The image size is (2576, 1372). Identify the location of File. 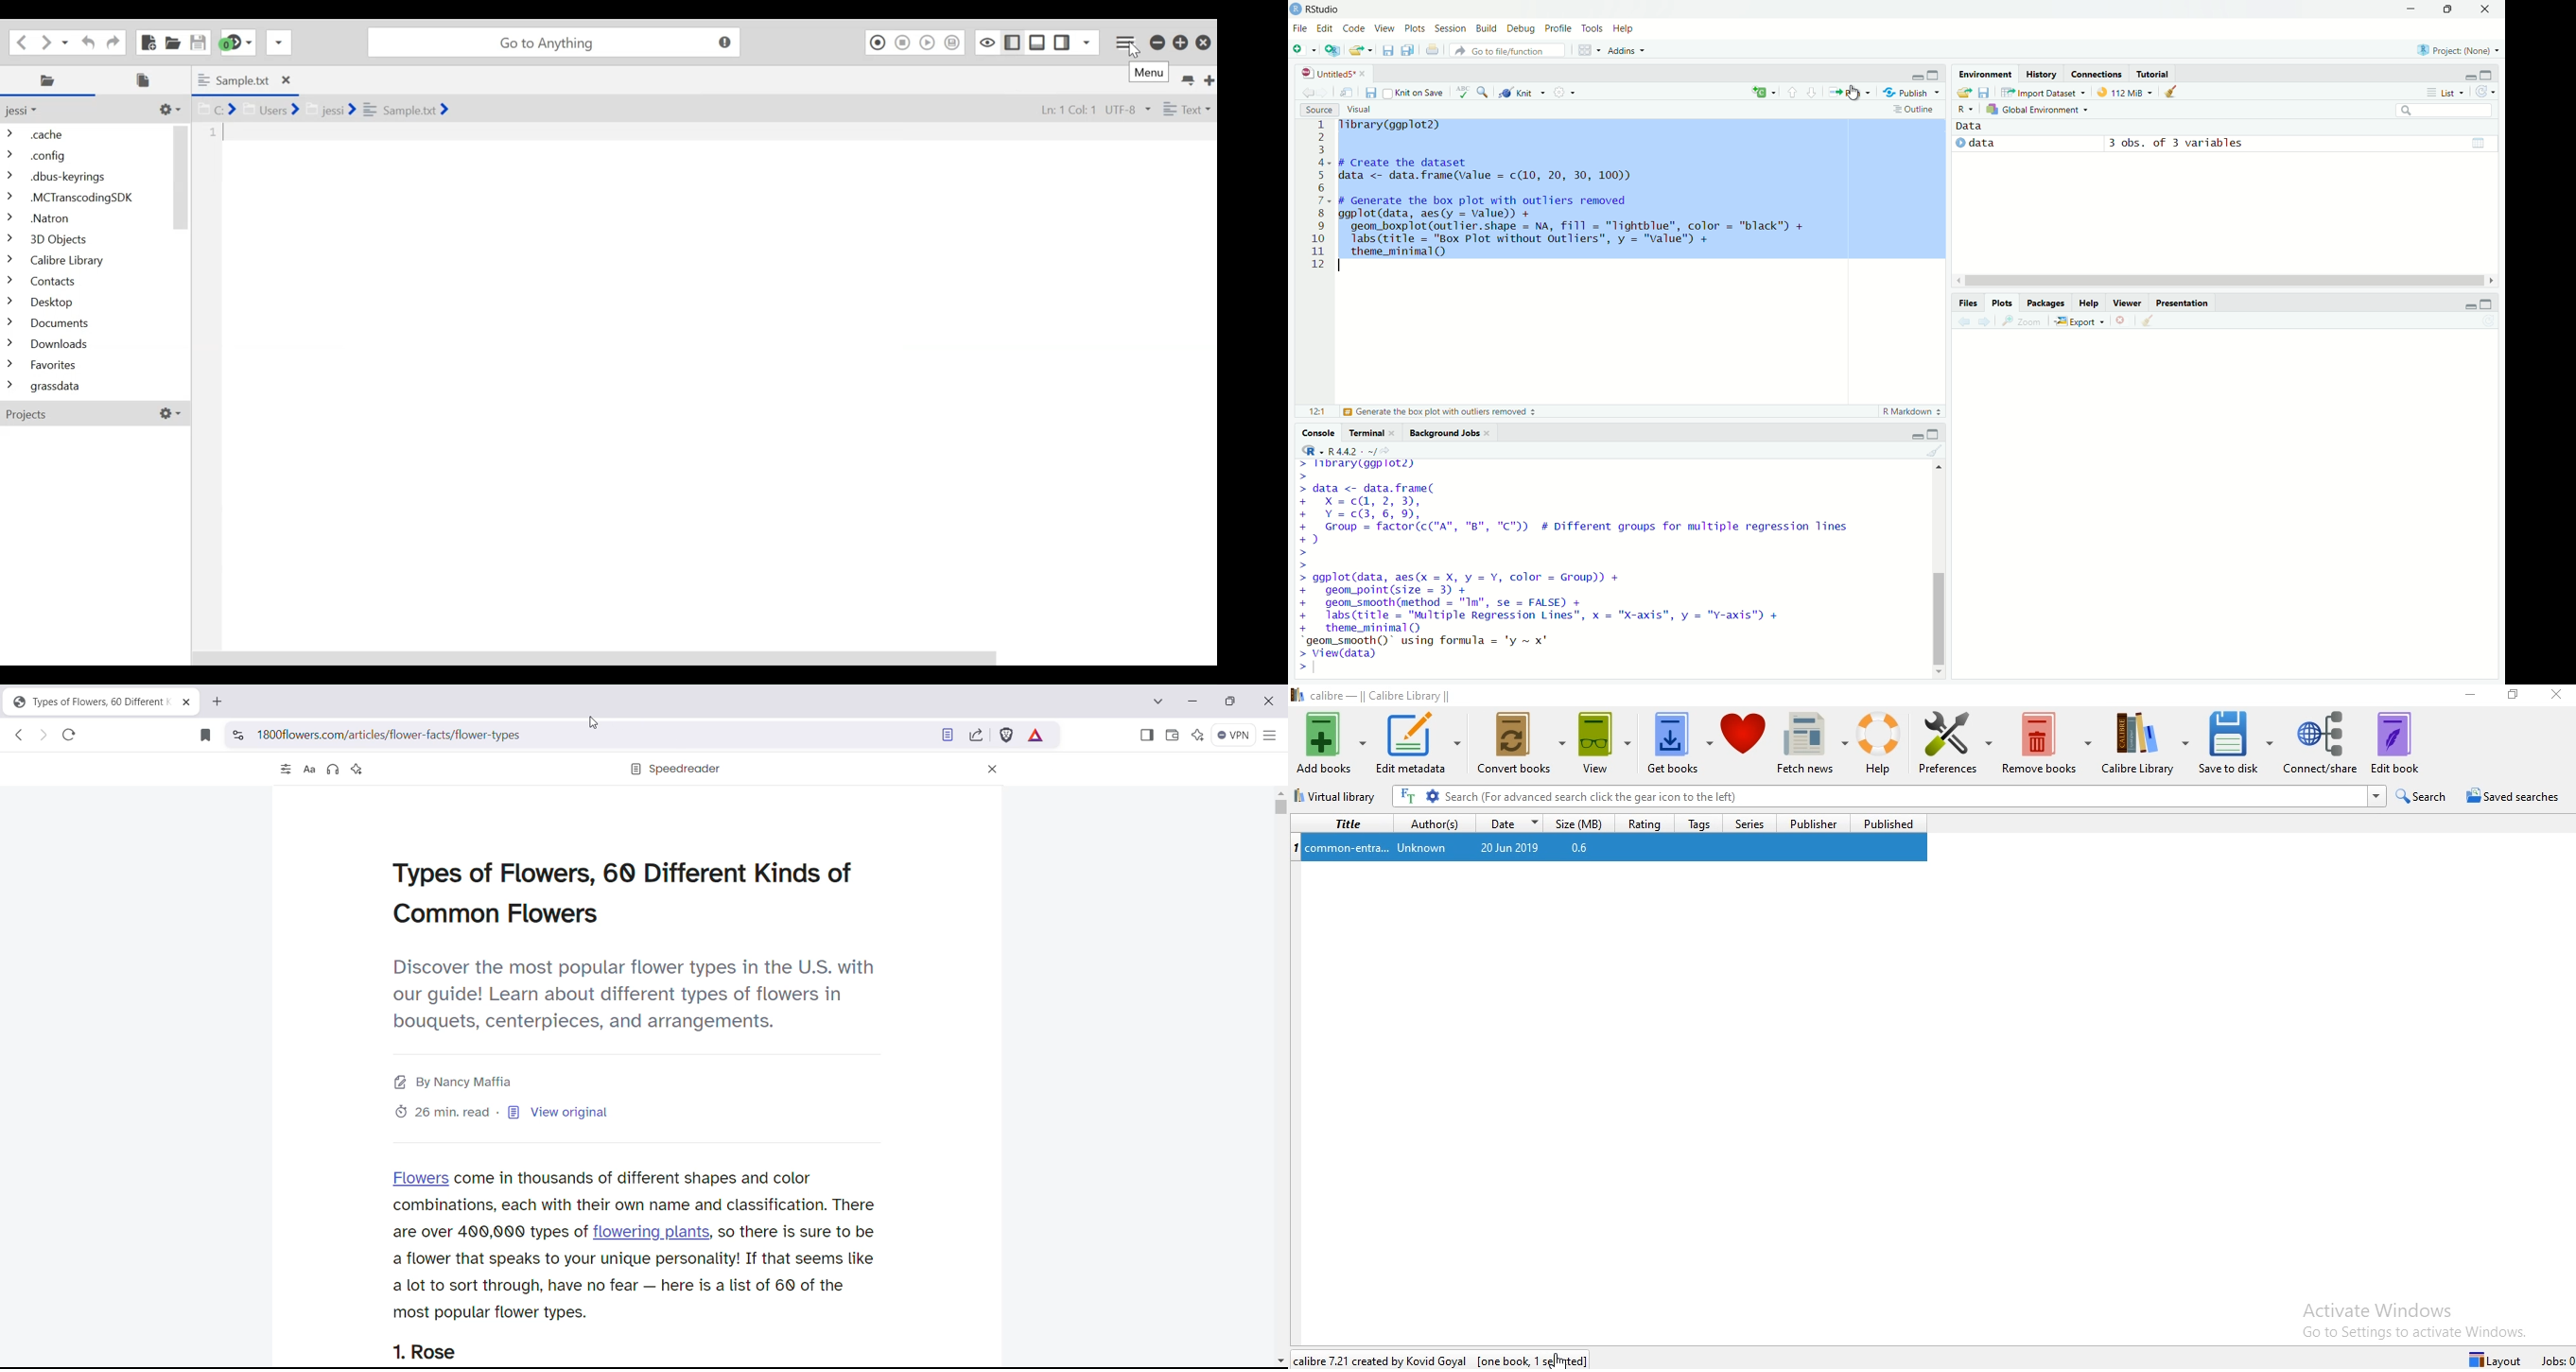
(1299, 29).